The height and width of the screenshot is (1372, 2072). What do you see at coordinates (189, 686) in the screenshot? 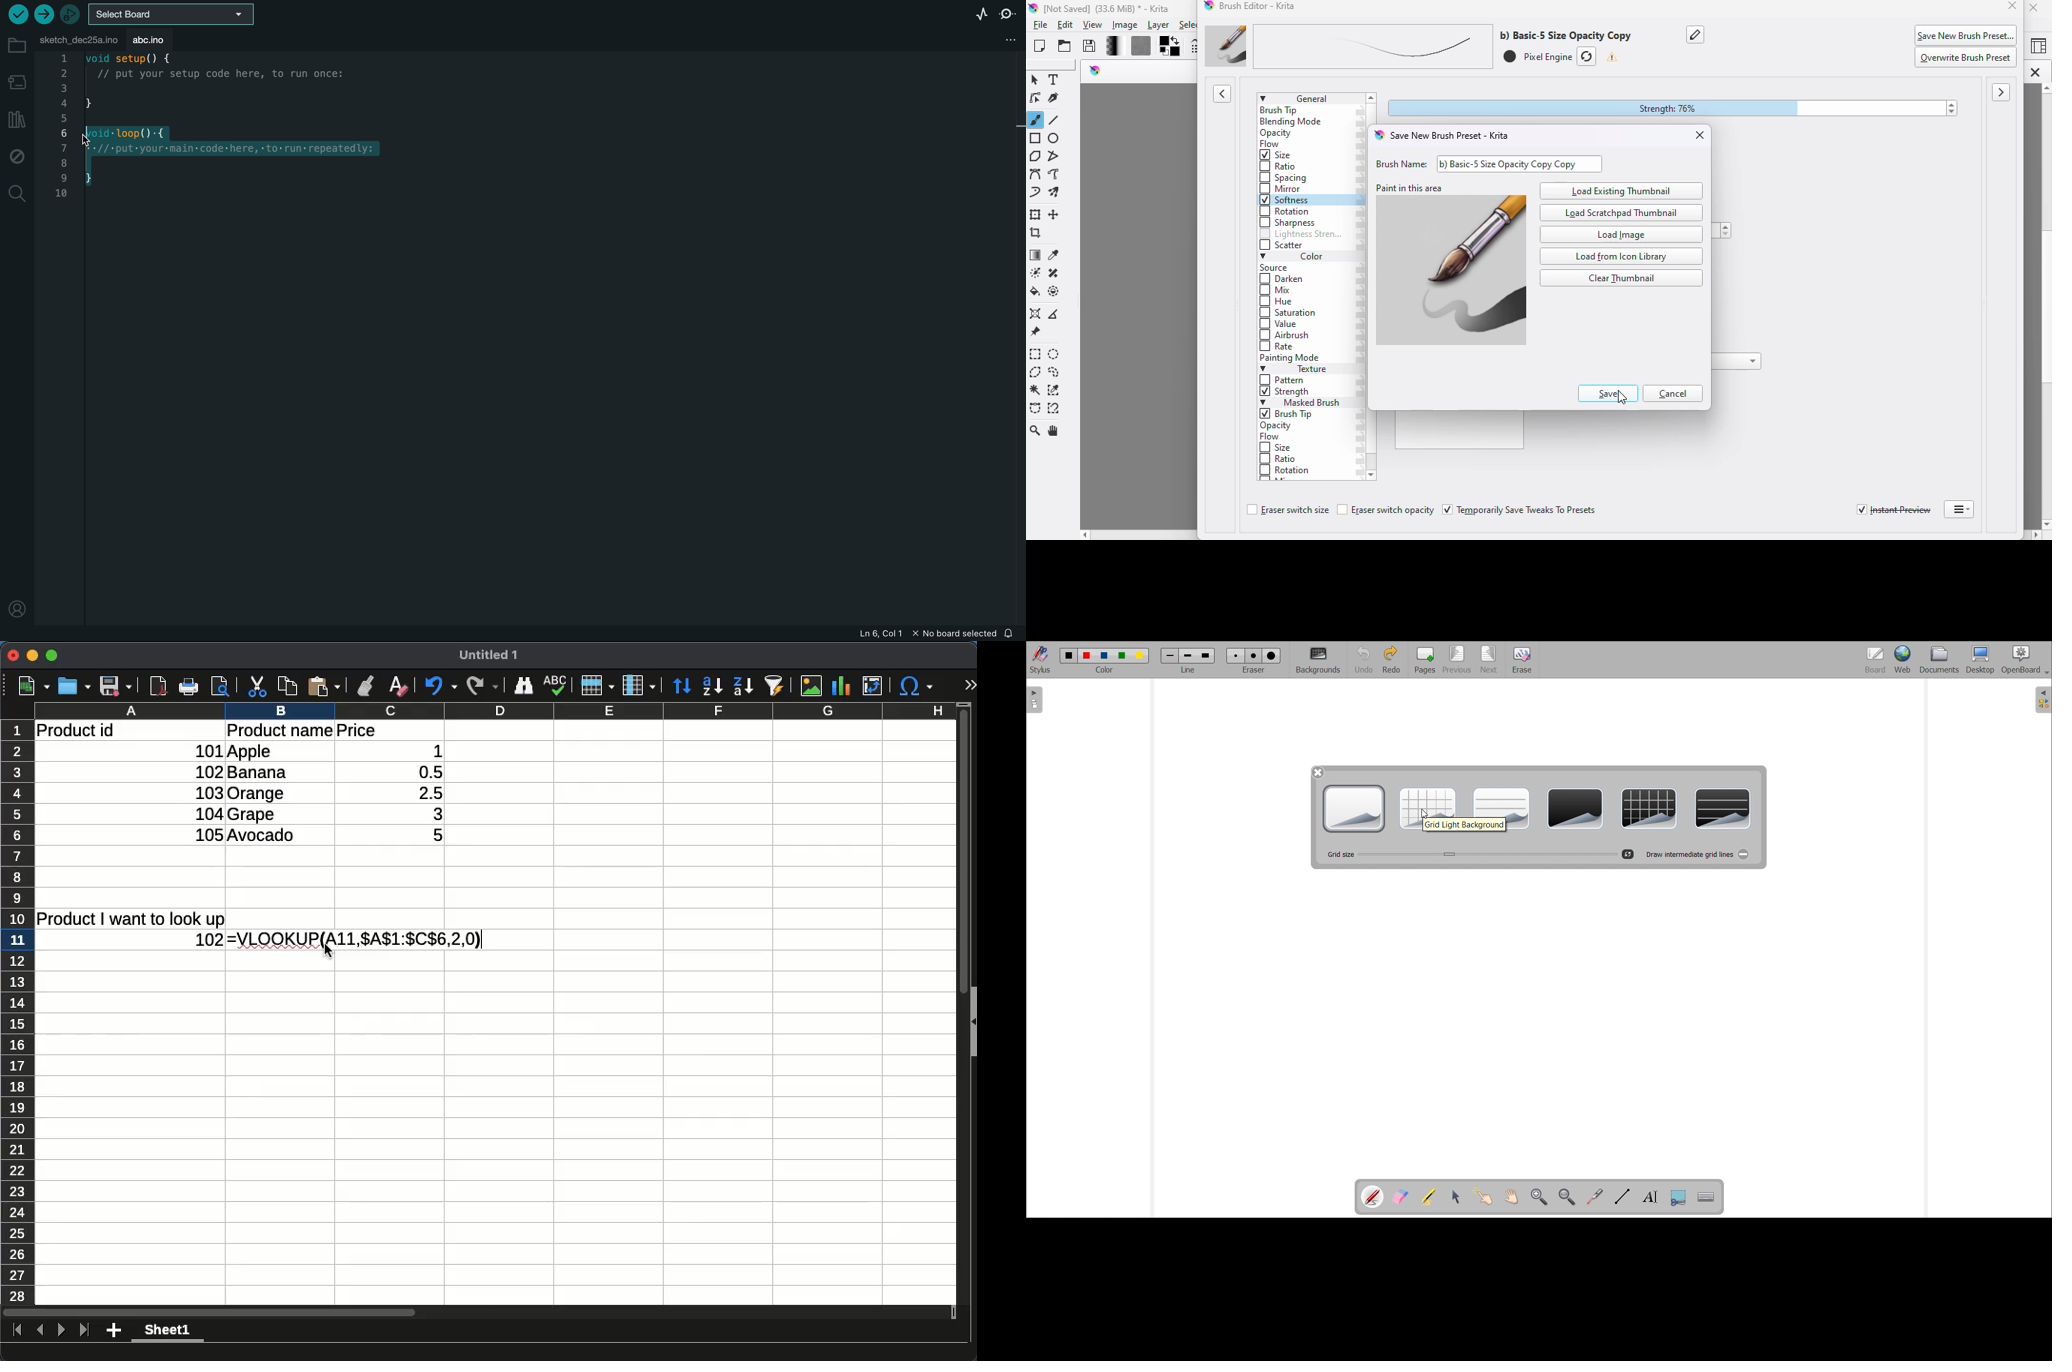
I see `print` at bounding box center [189, 686].